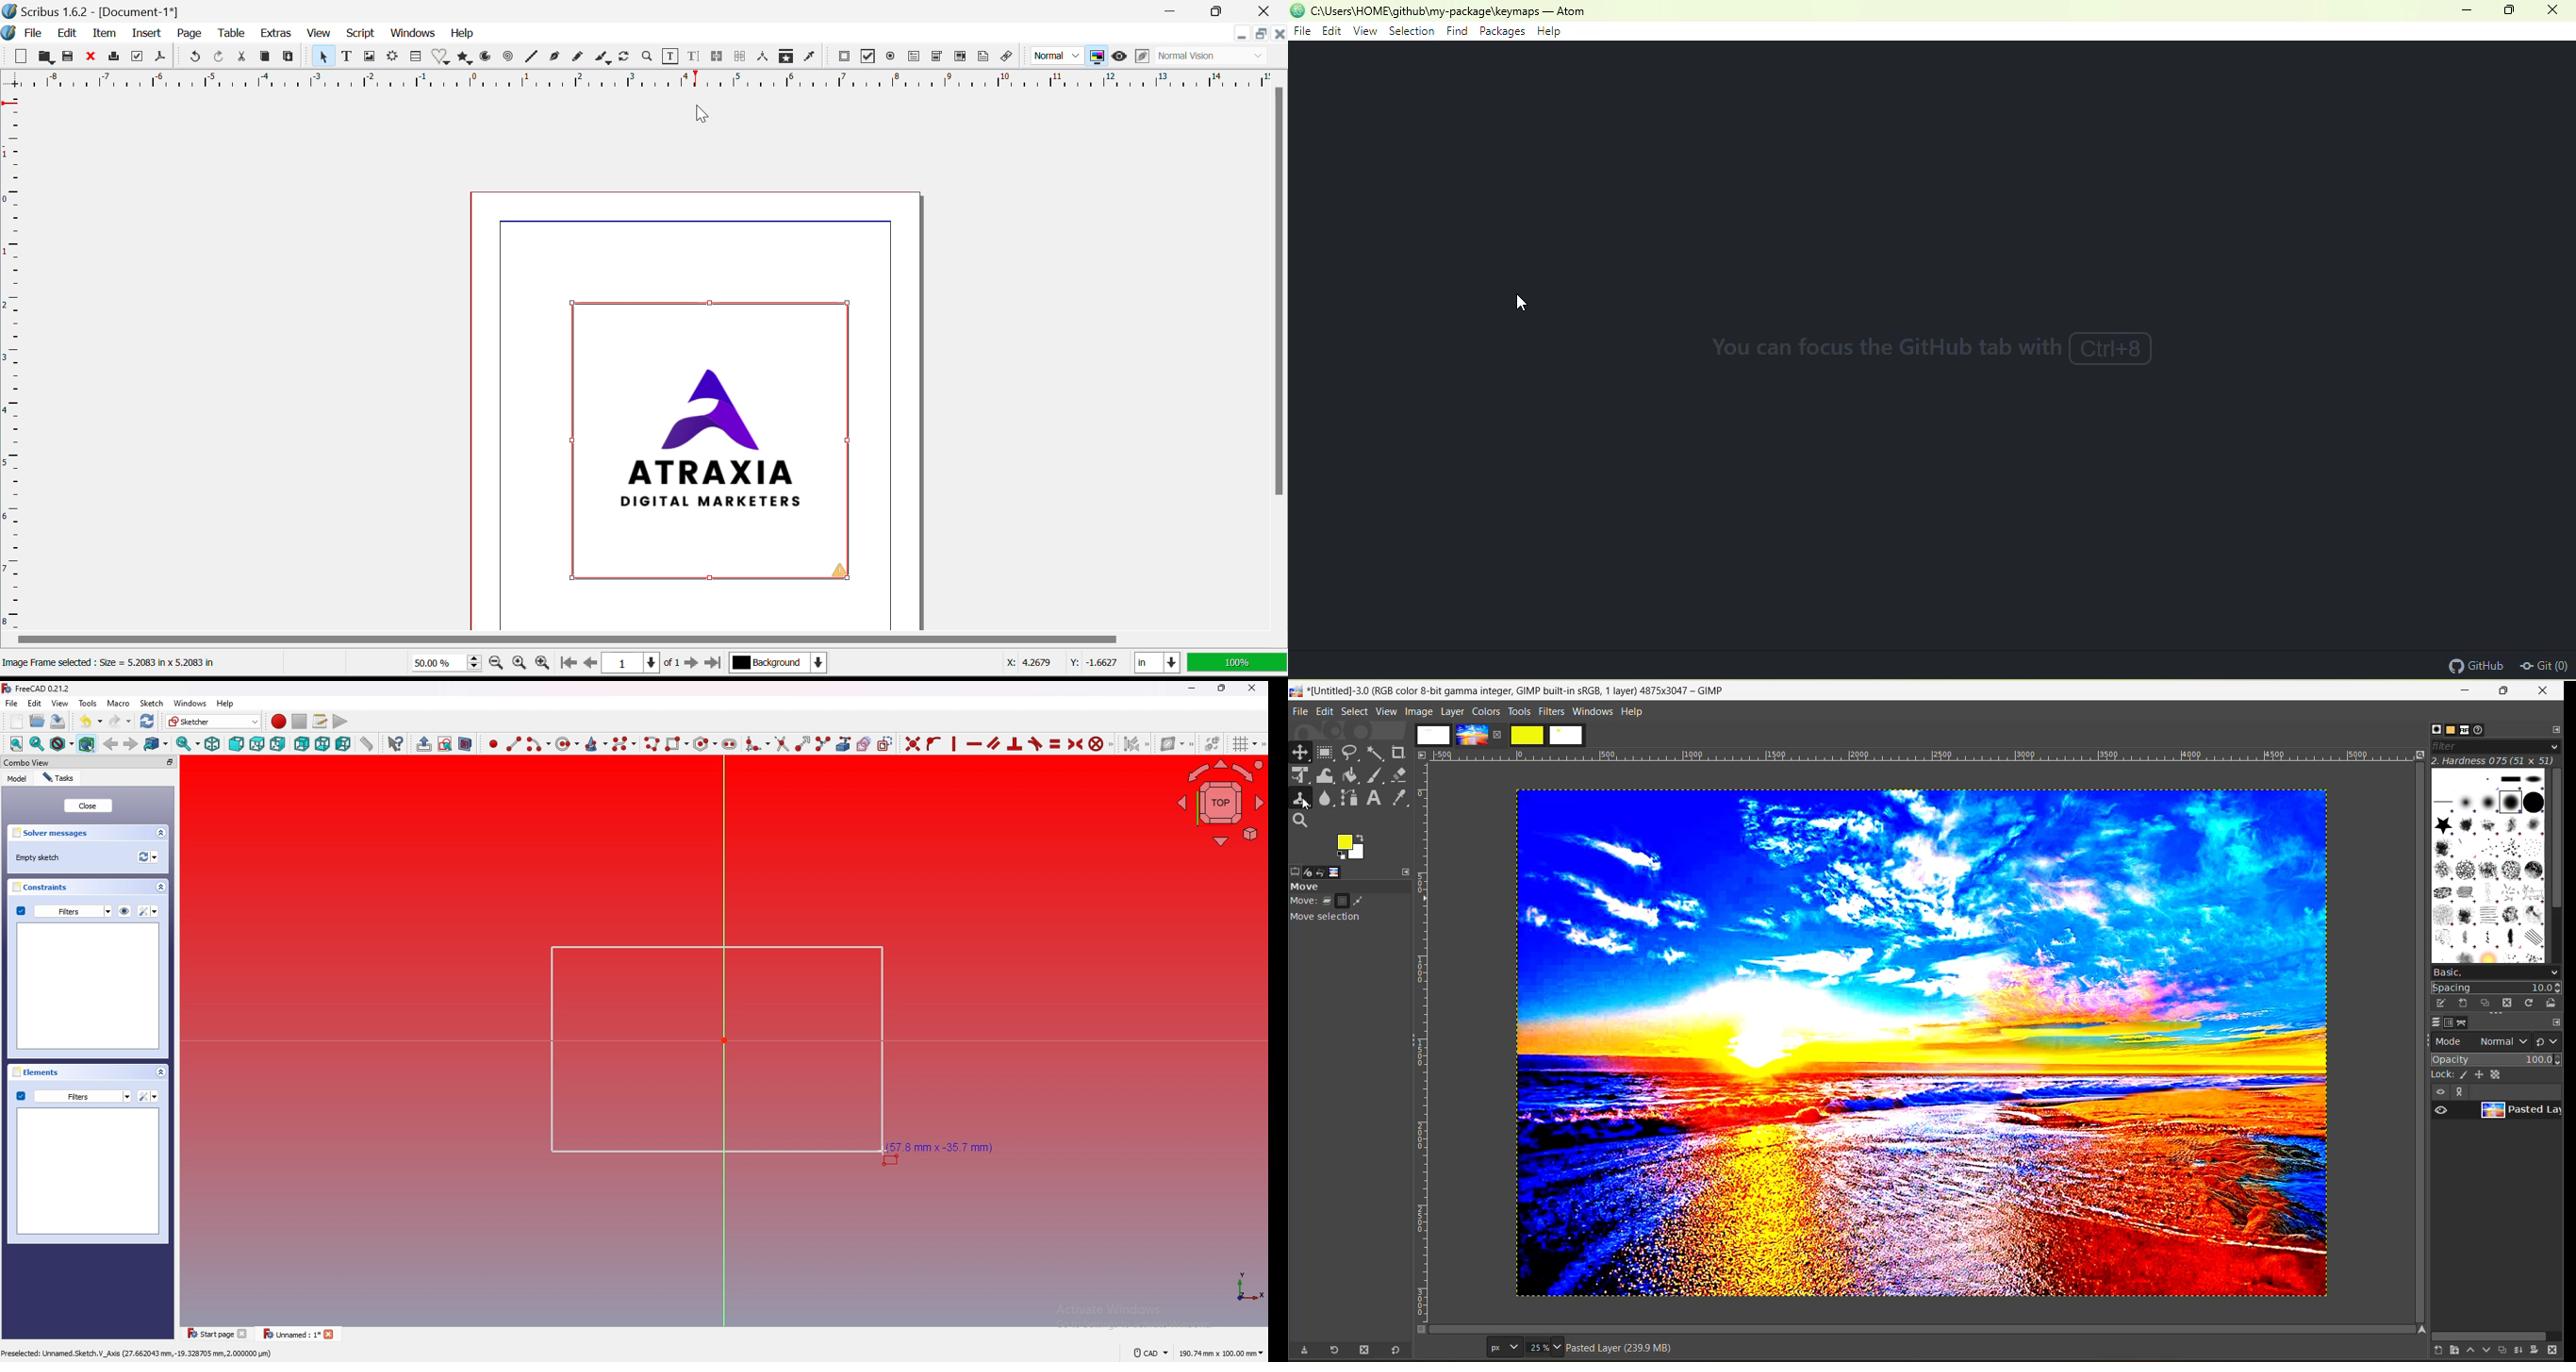  I want to click on move tool, so click(1301, 752).